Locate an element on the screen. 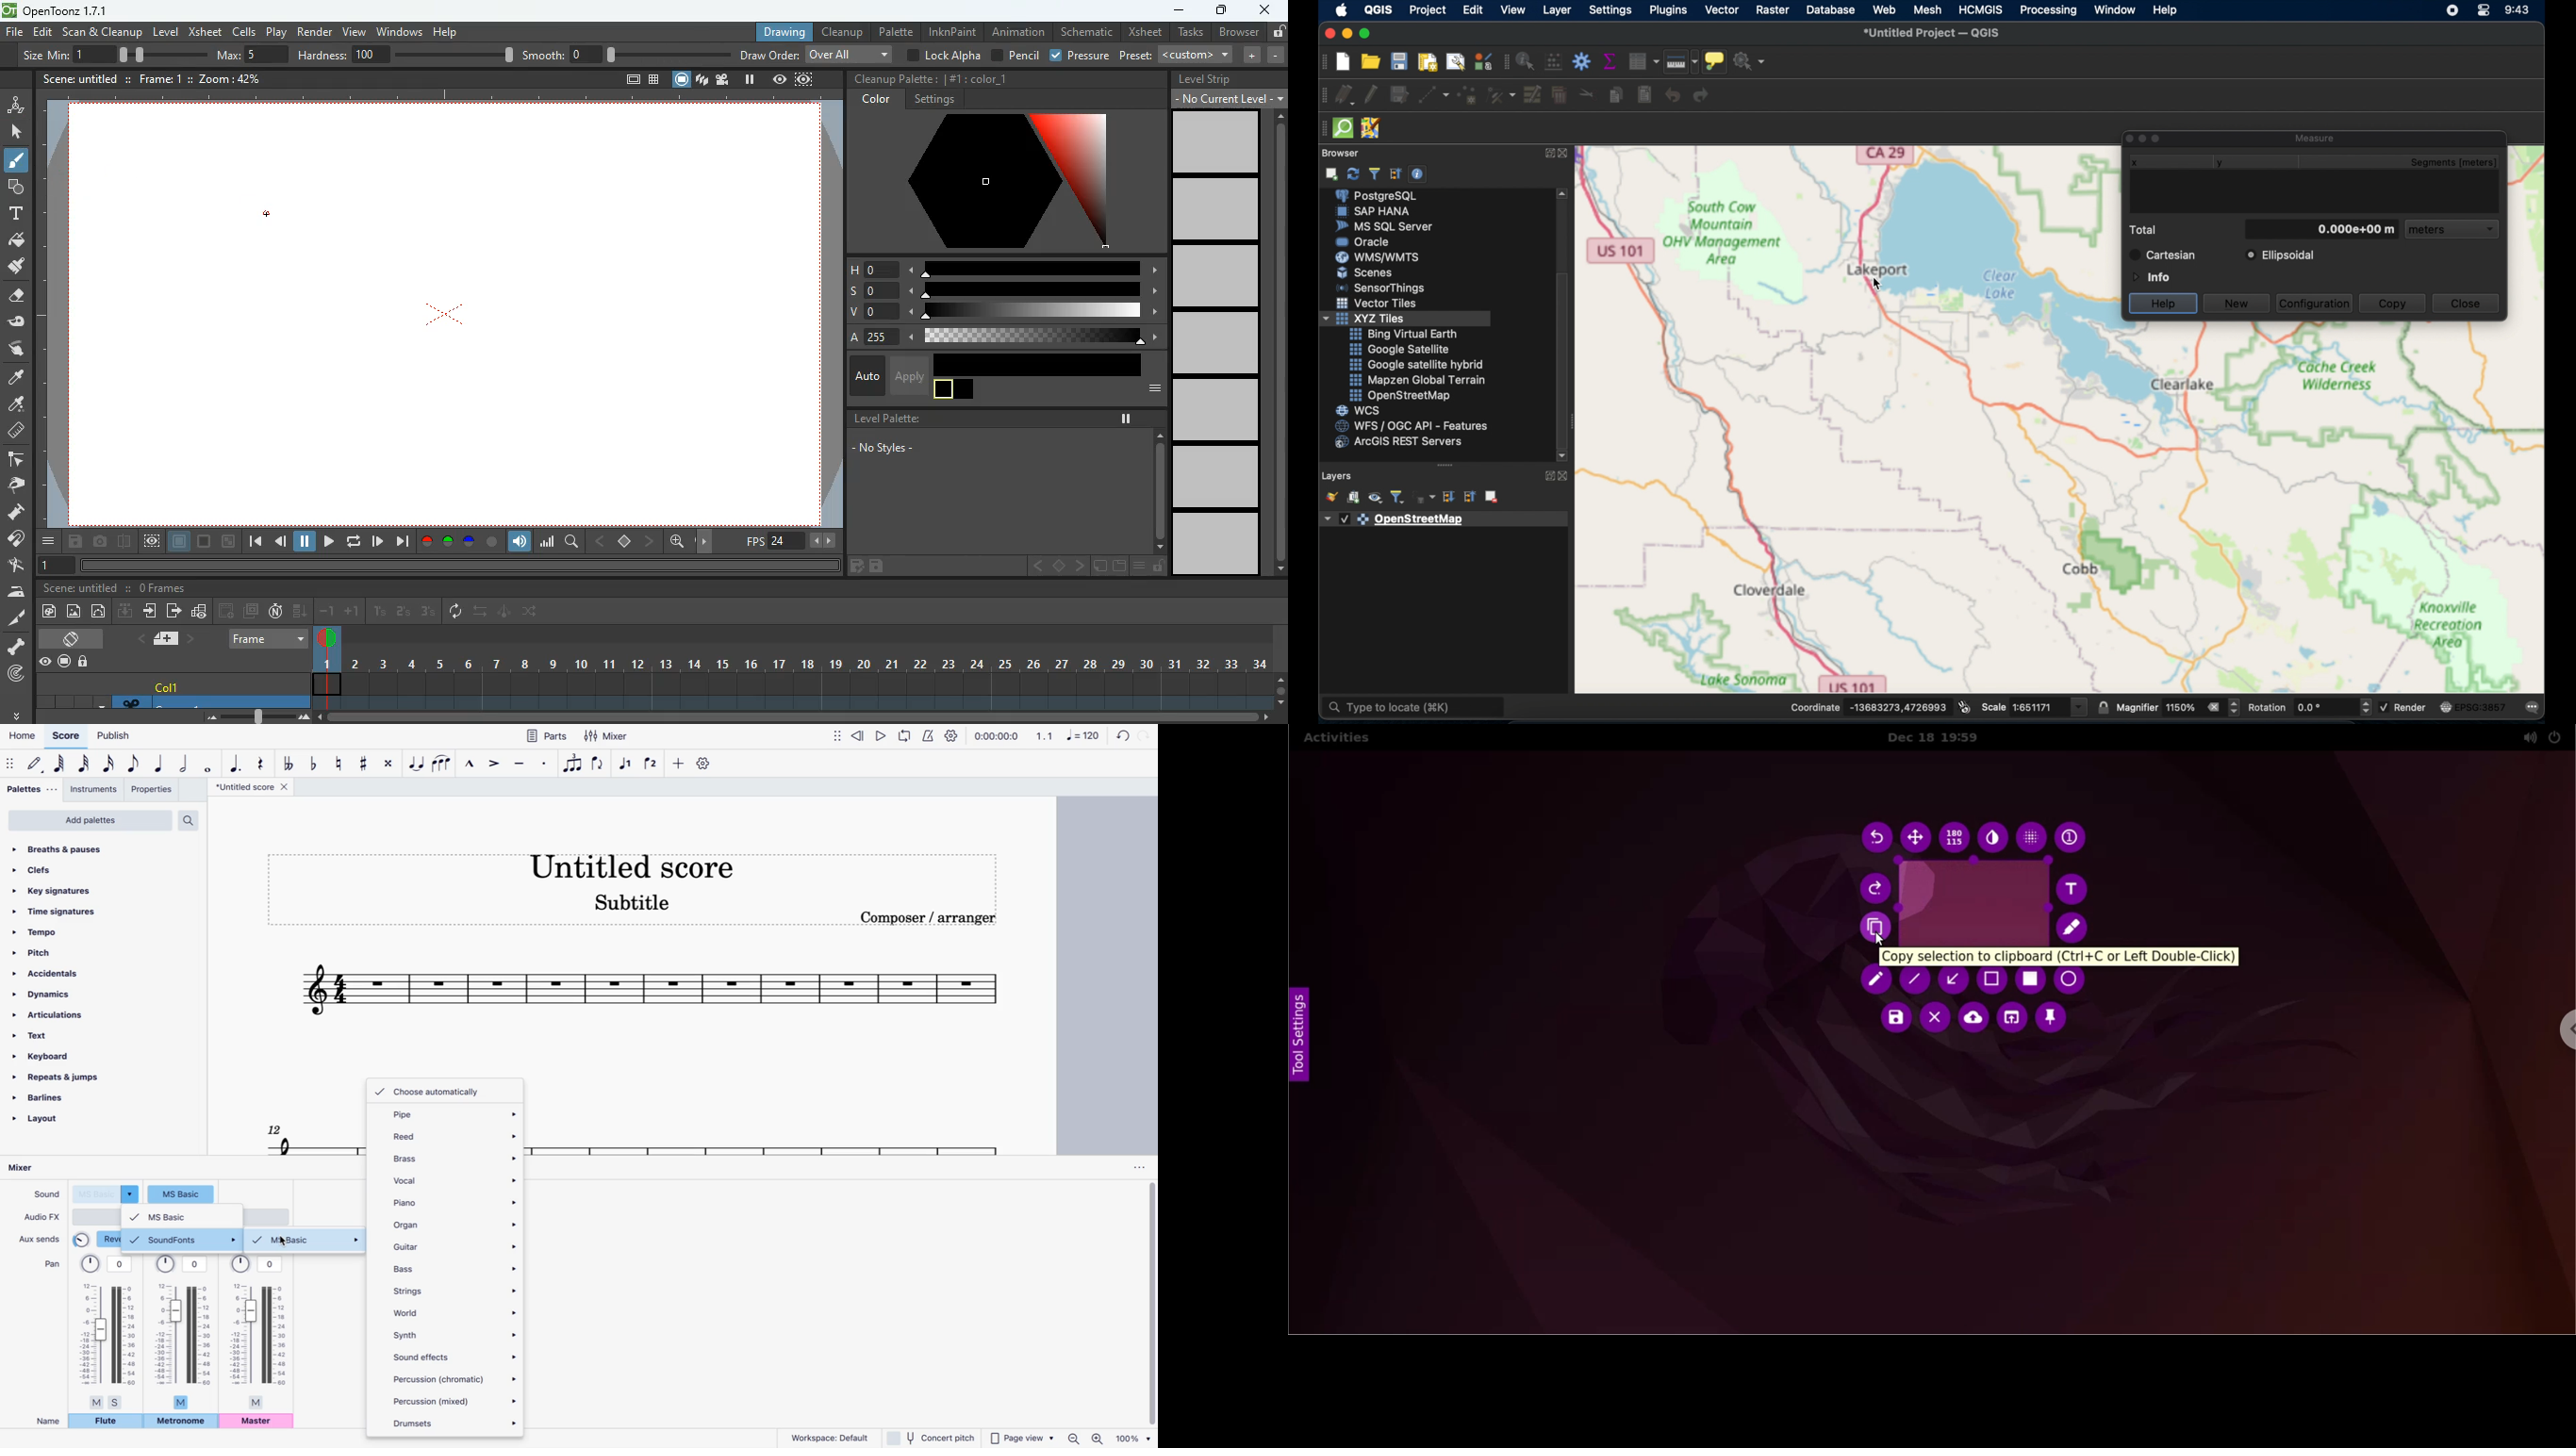 The image size is (2576, 1456). parts is located at coordinates (546, 735).